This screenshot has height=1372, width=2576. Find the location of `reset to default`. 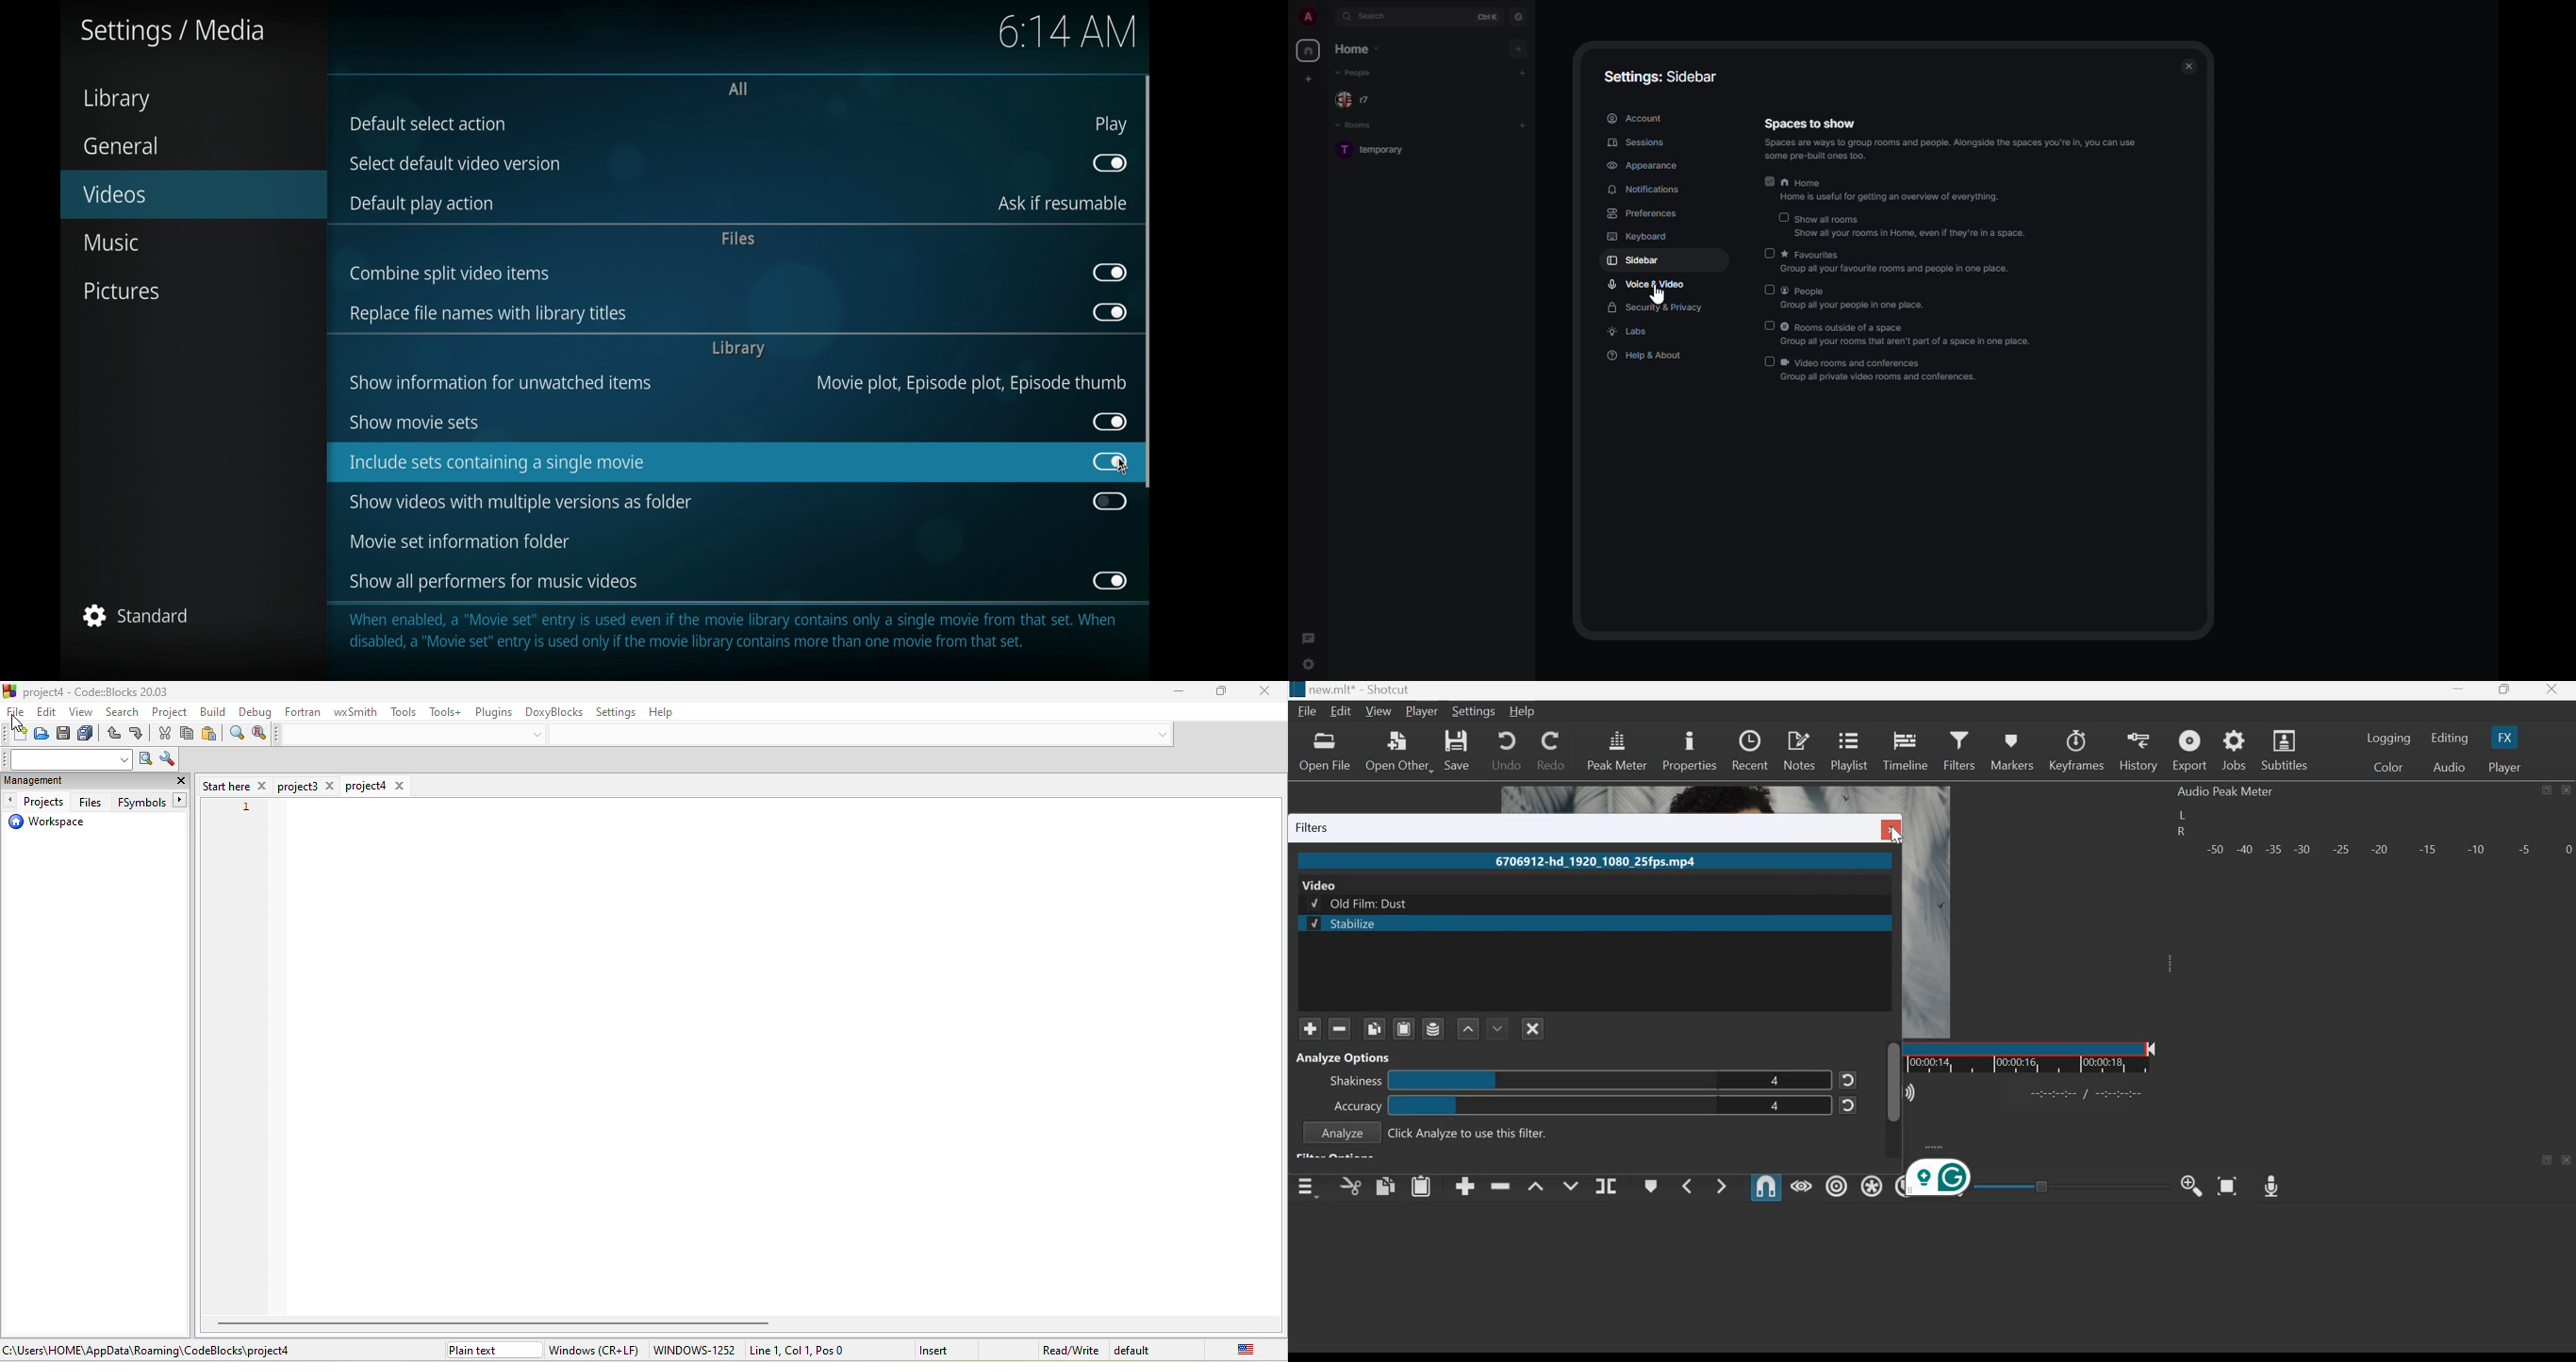

reset to default is located at coordinates (1849, 1079).